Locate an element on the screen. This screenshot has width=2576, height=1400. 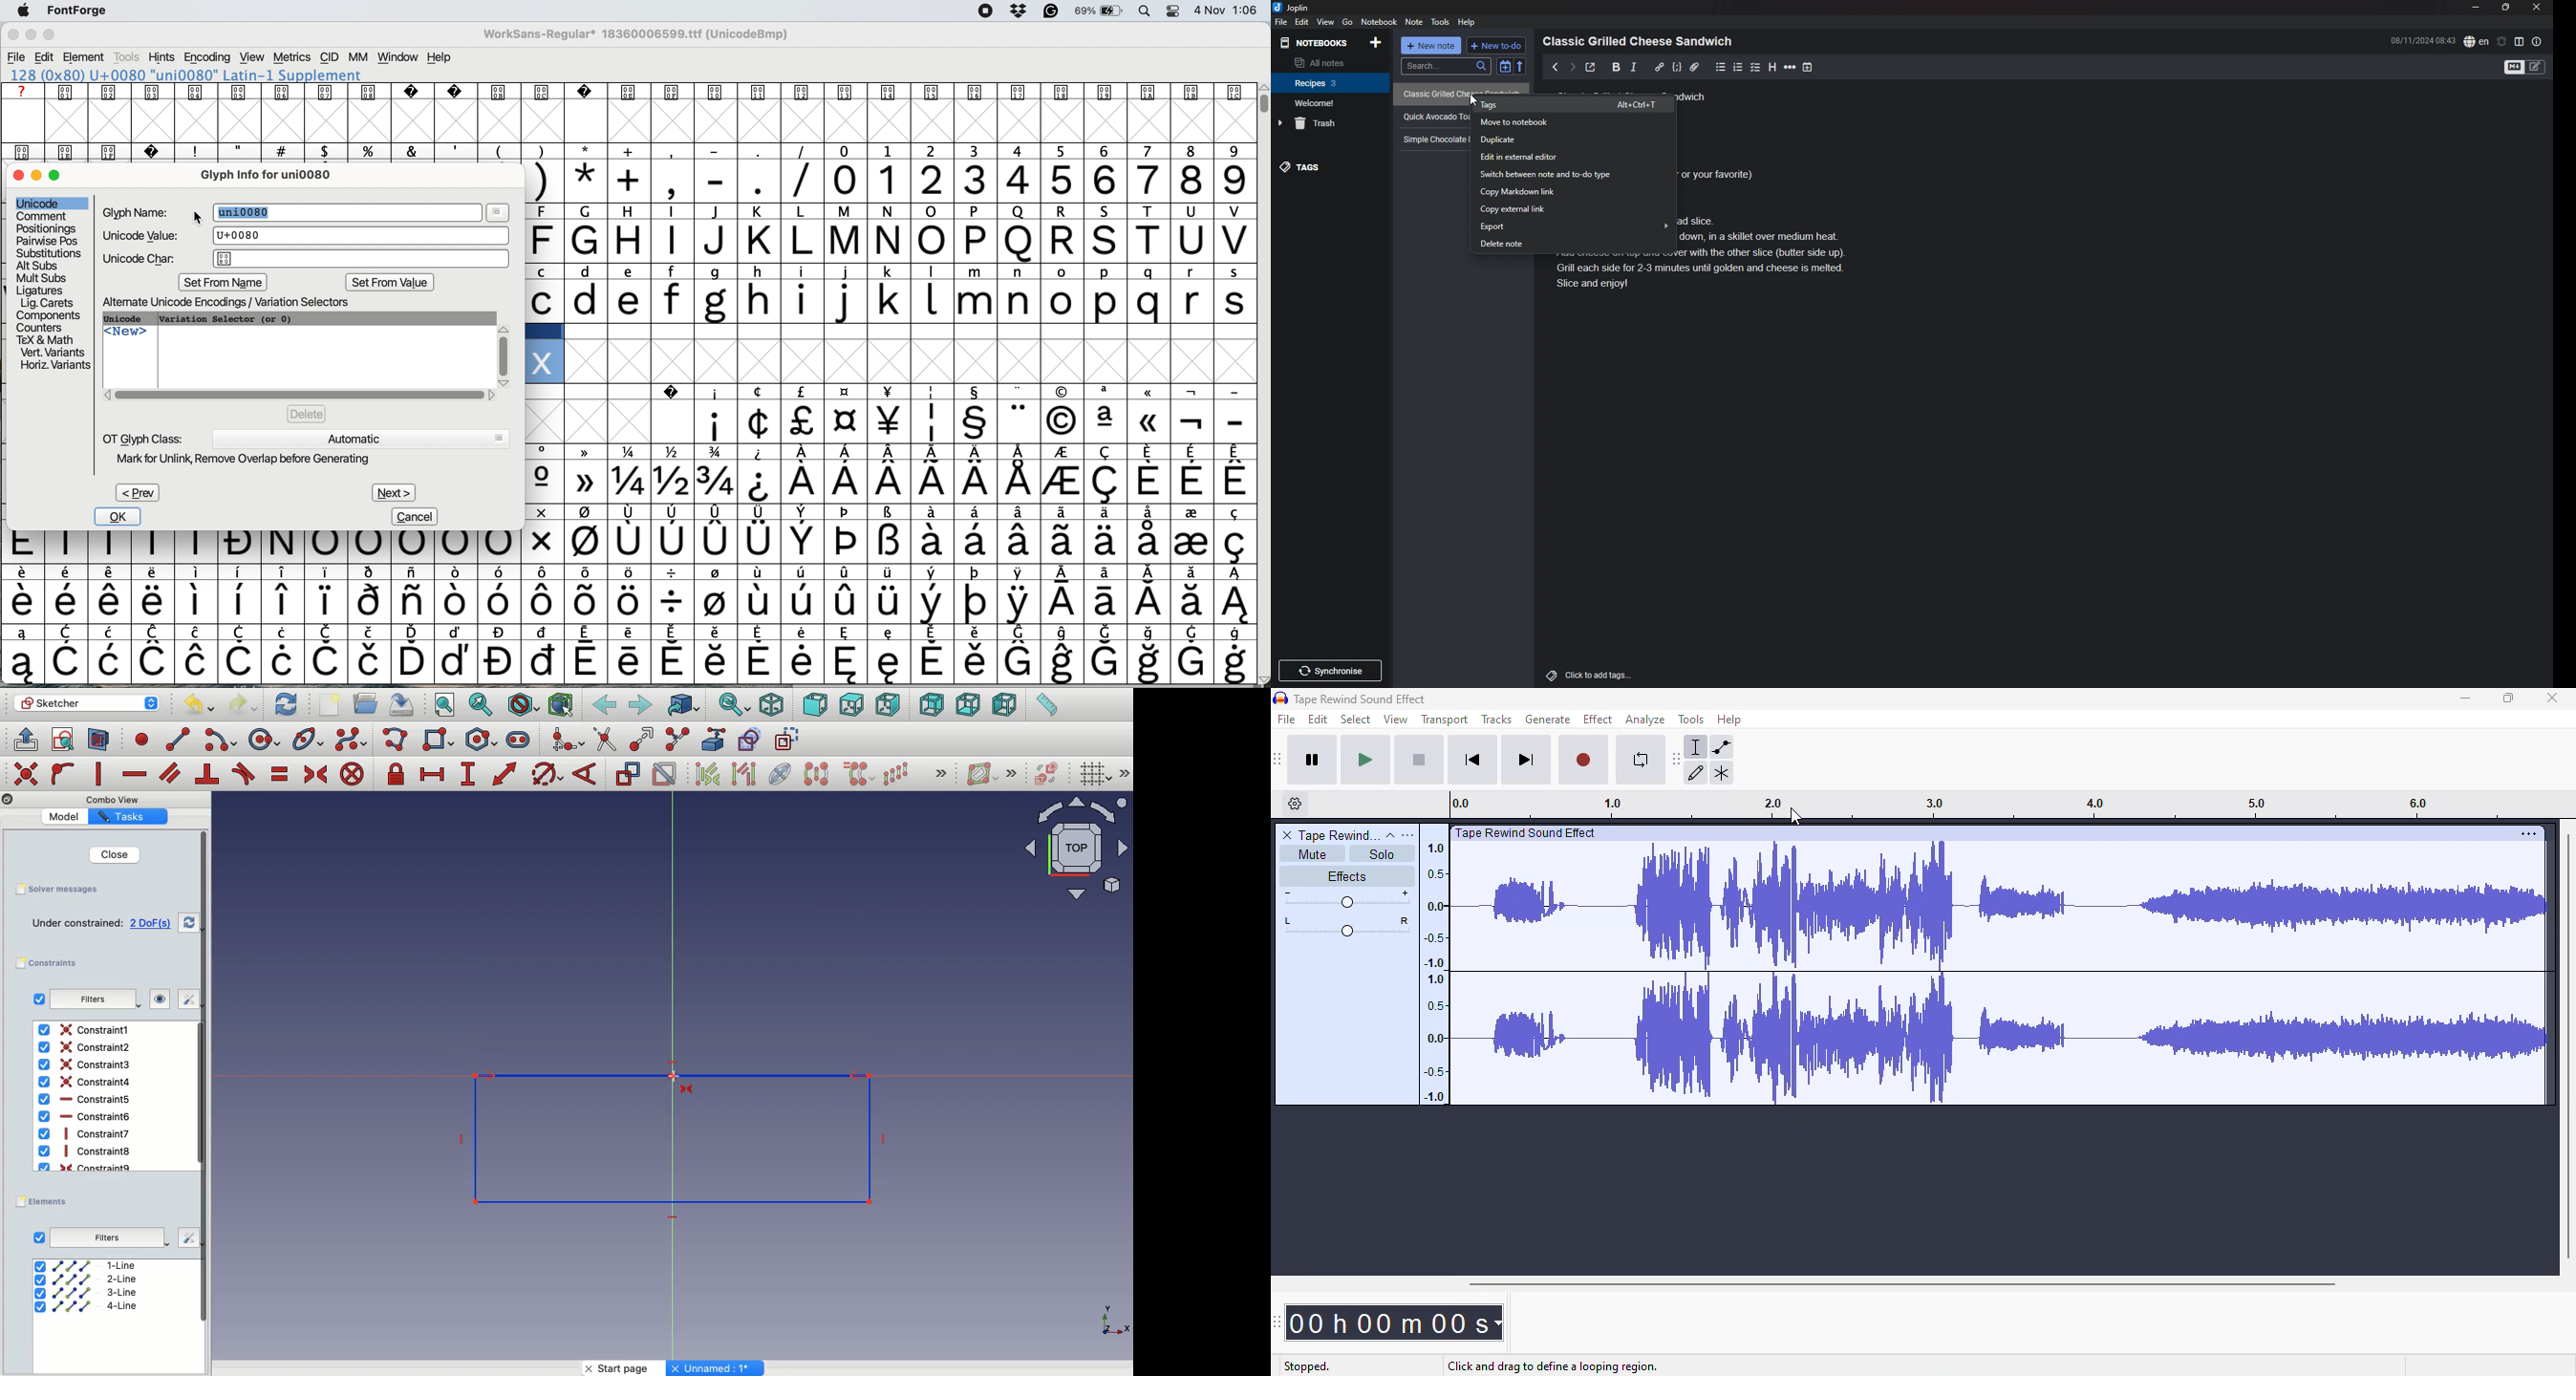
edit is located at coordinates (1301, 22).